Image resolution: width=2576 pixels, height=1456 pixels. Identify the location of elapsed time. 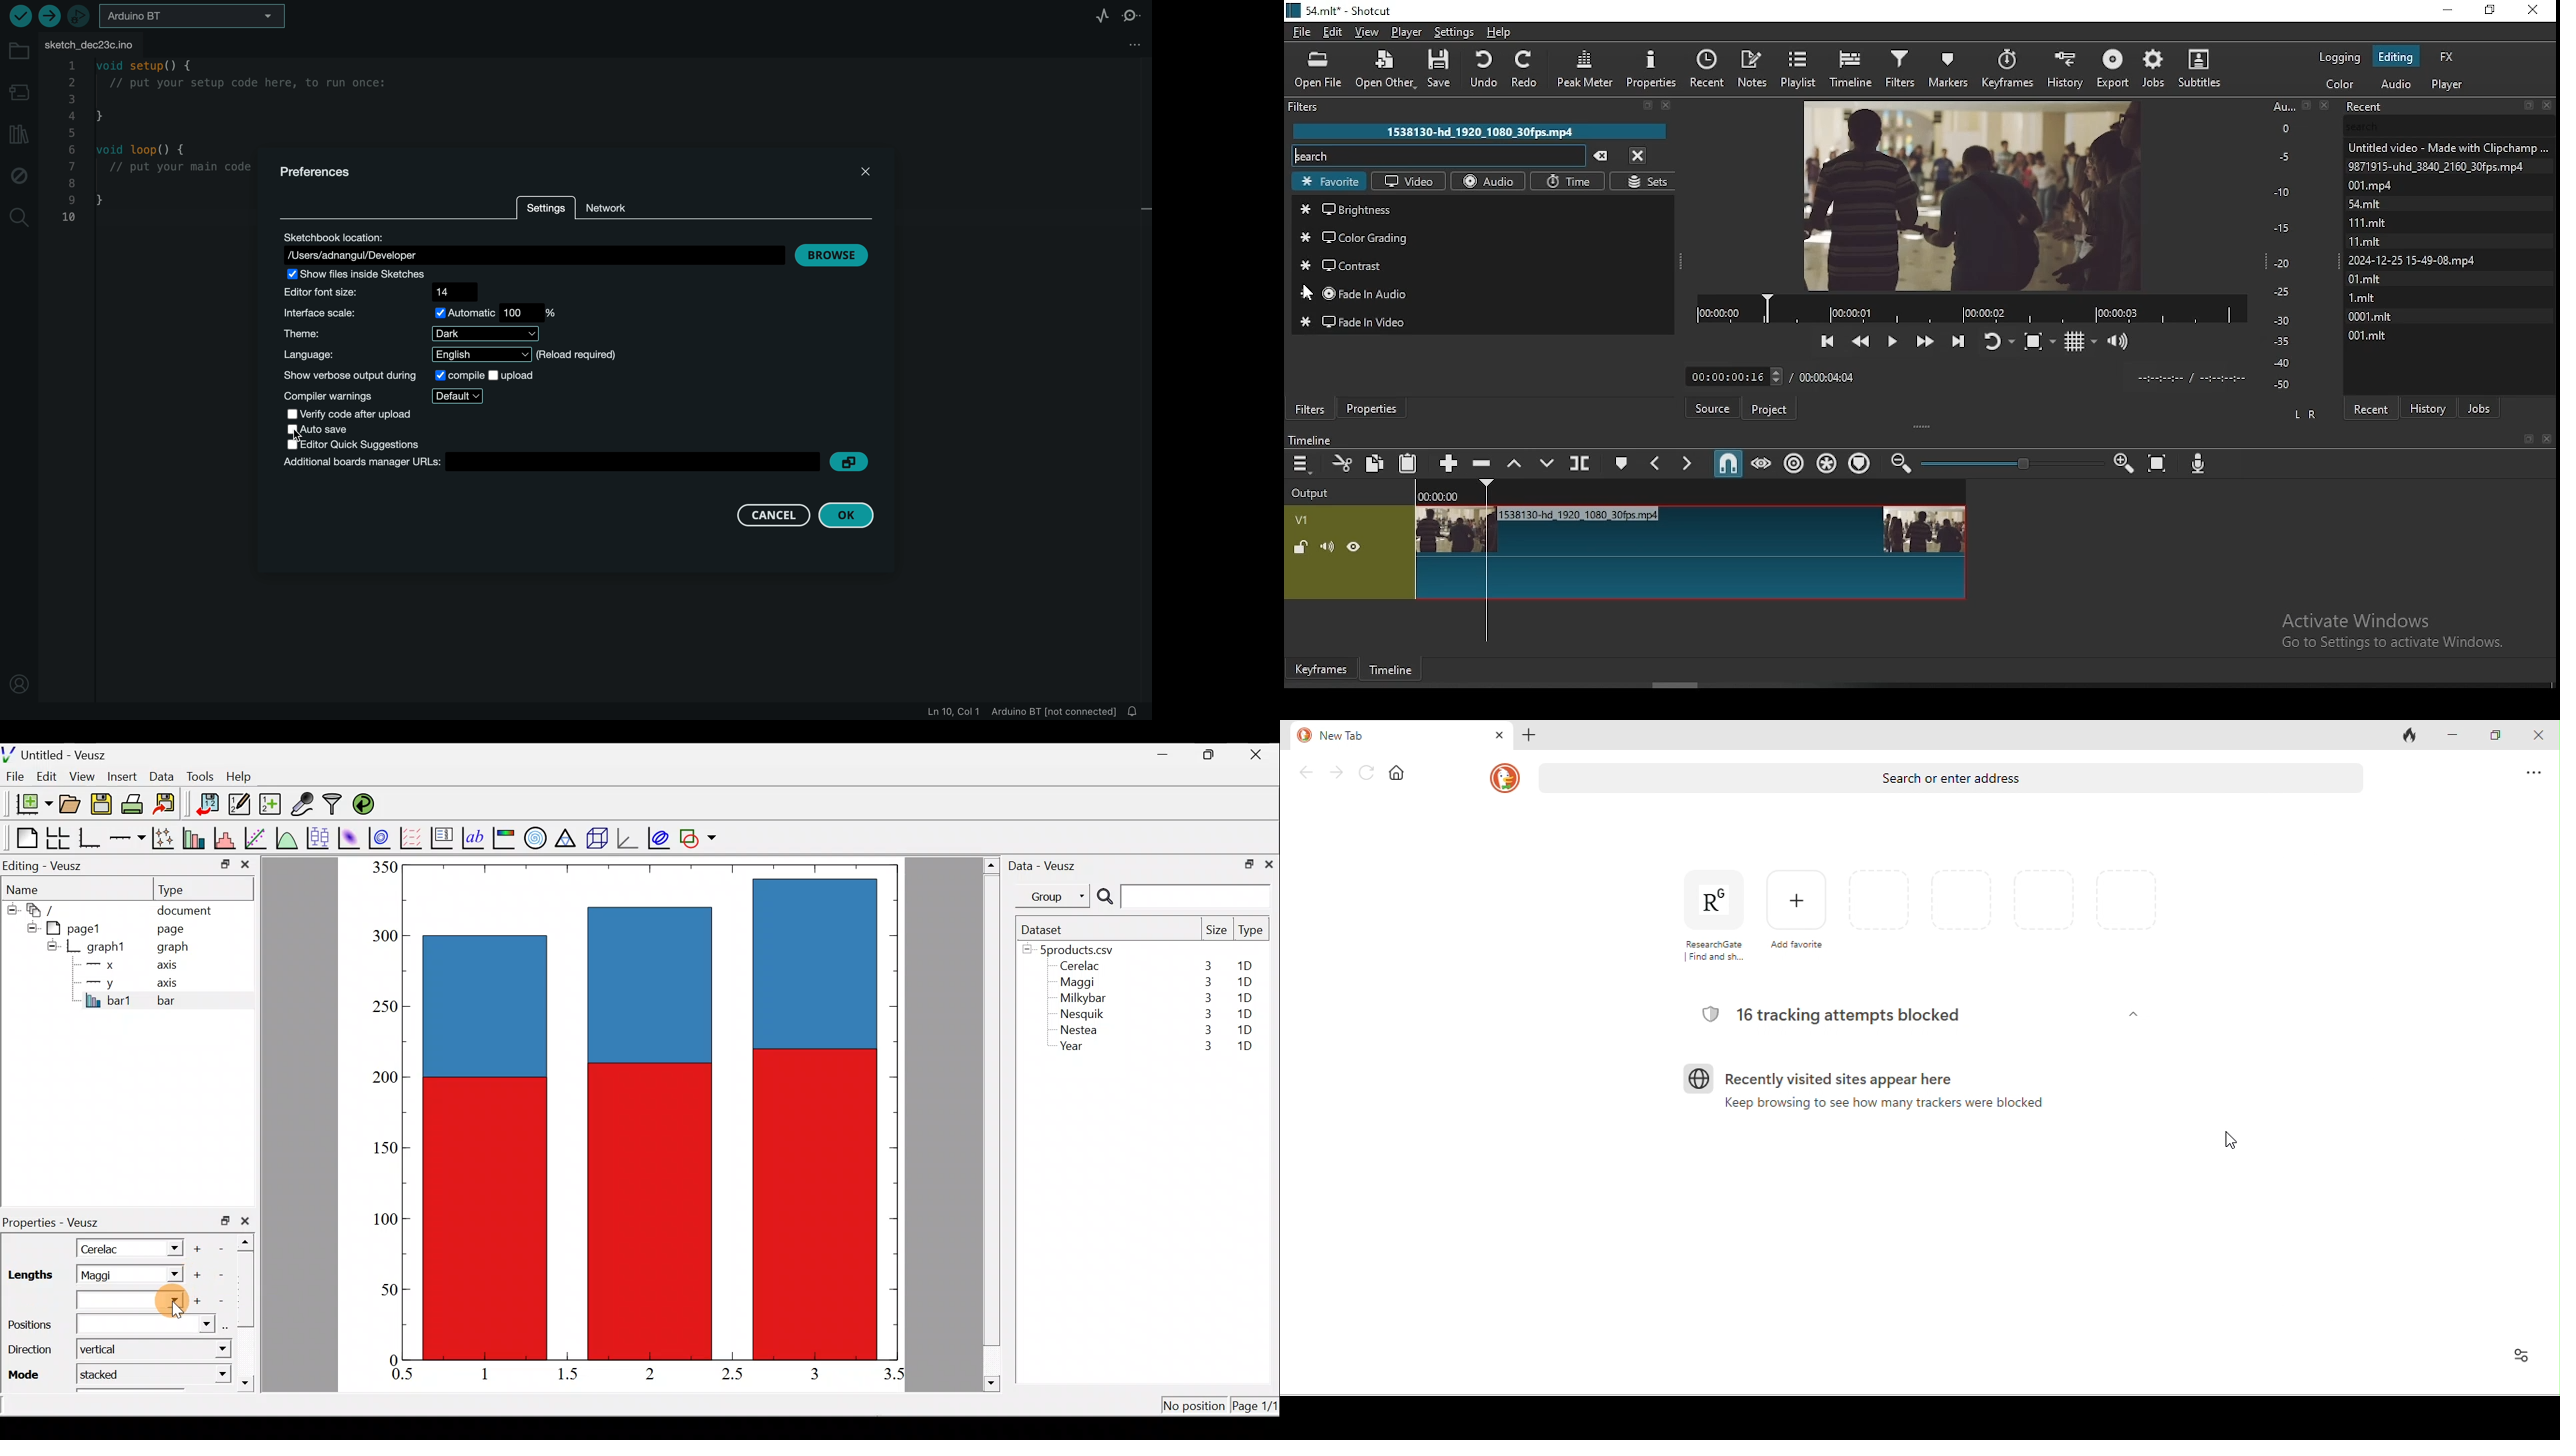
(1731, 372).